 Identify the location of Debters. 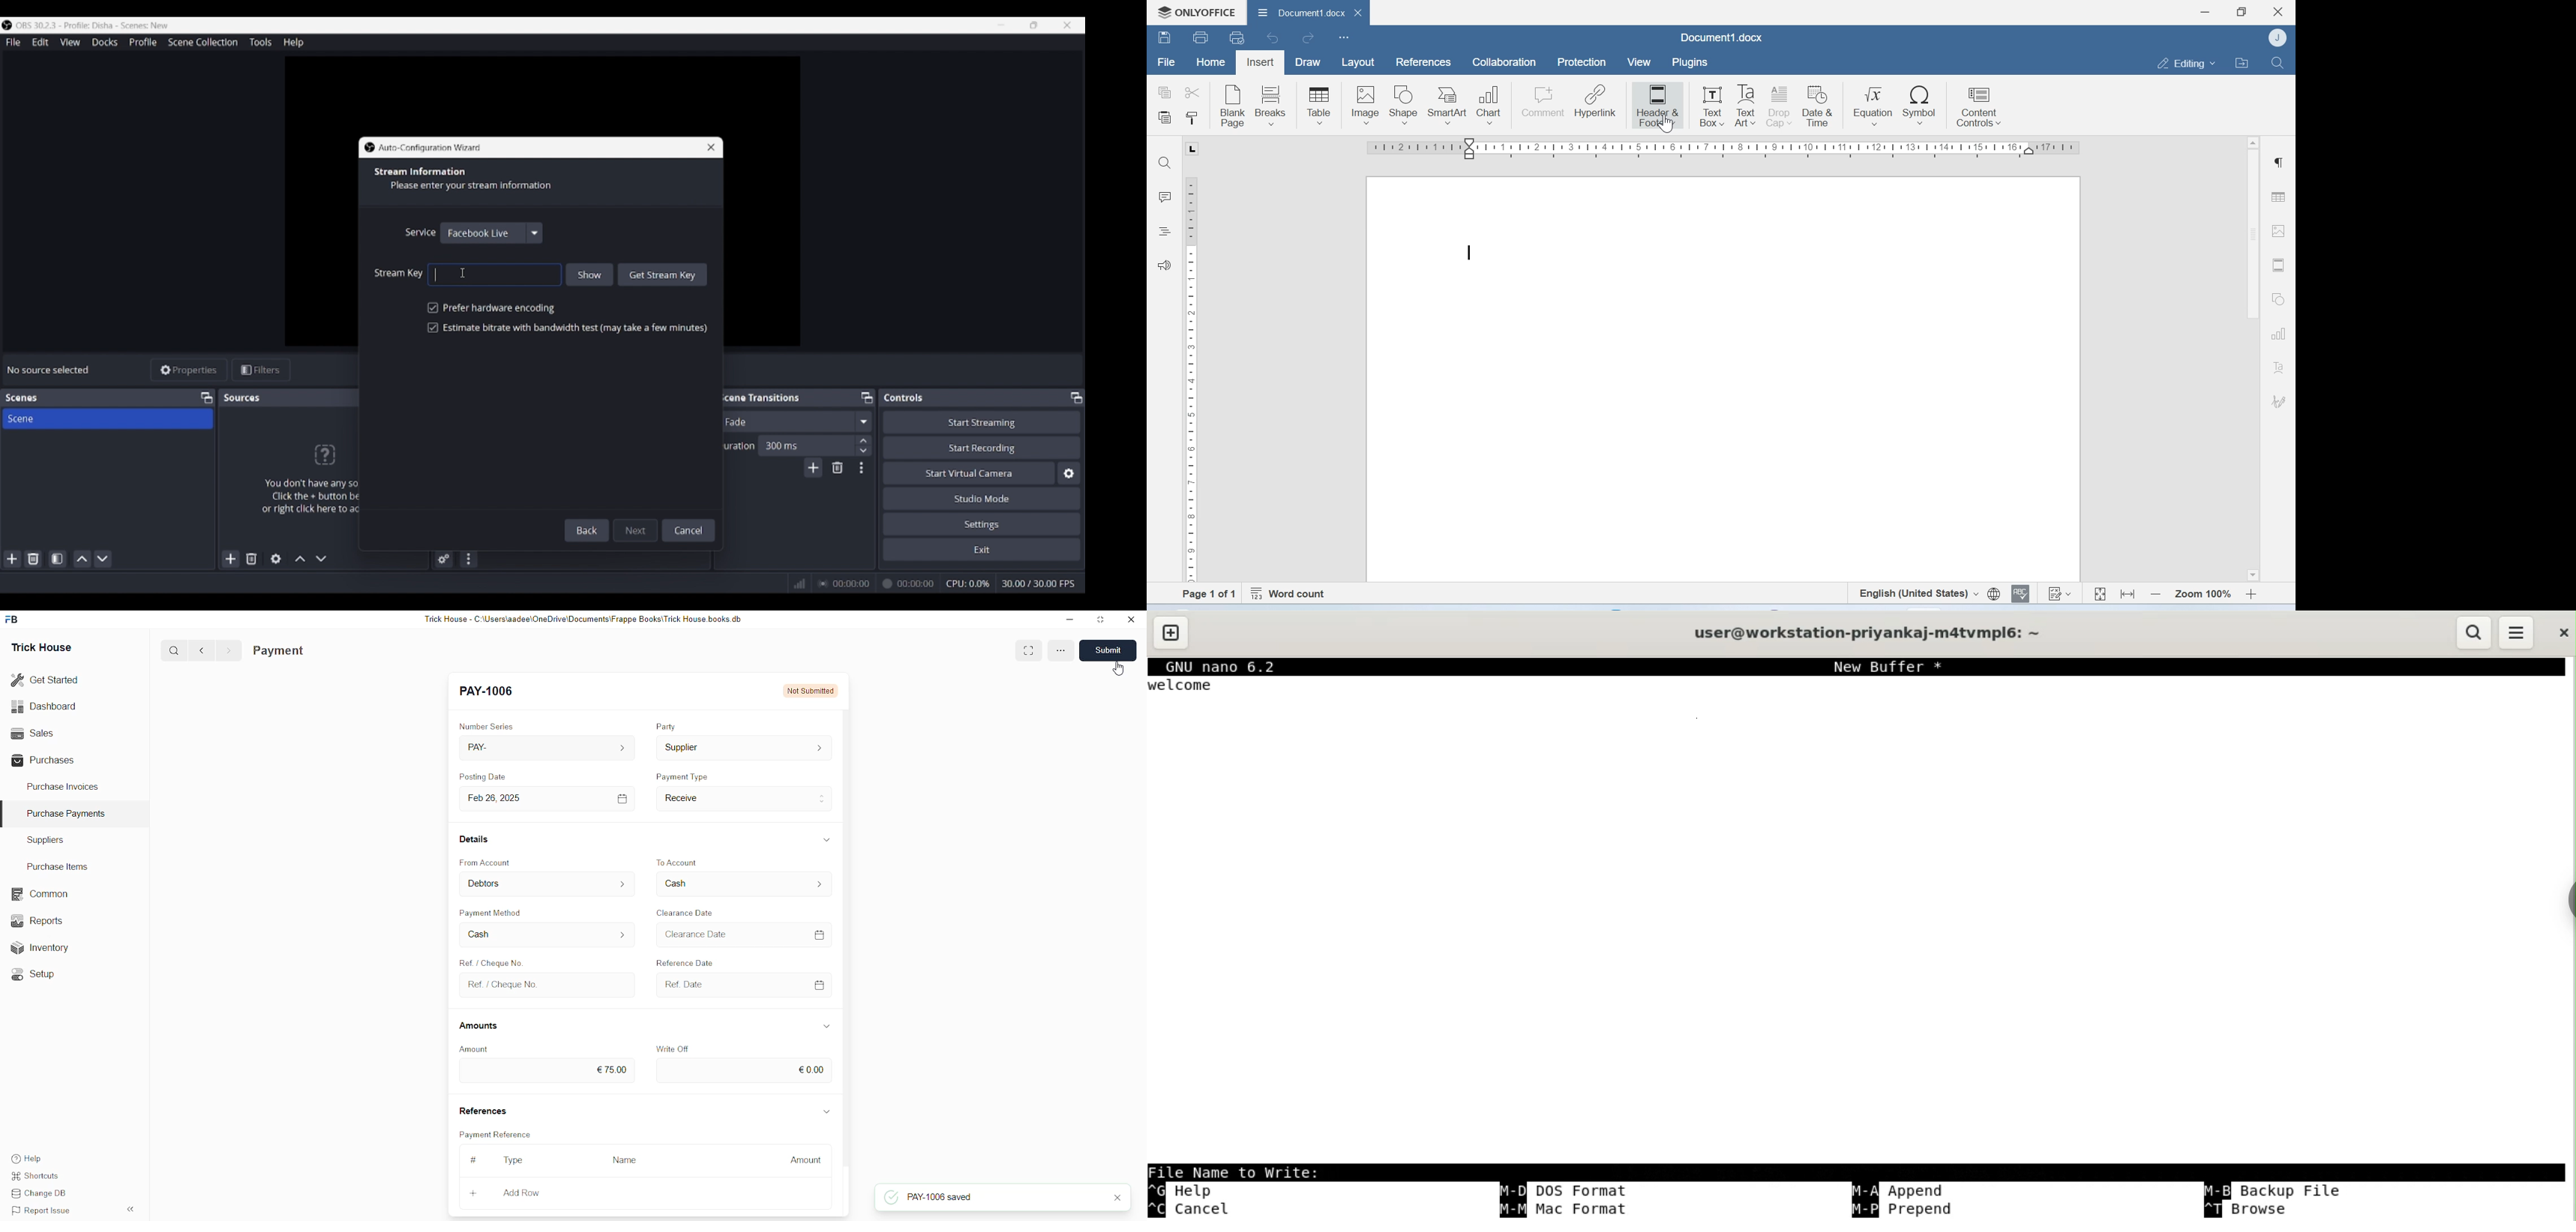
(548, 883).